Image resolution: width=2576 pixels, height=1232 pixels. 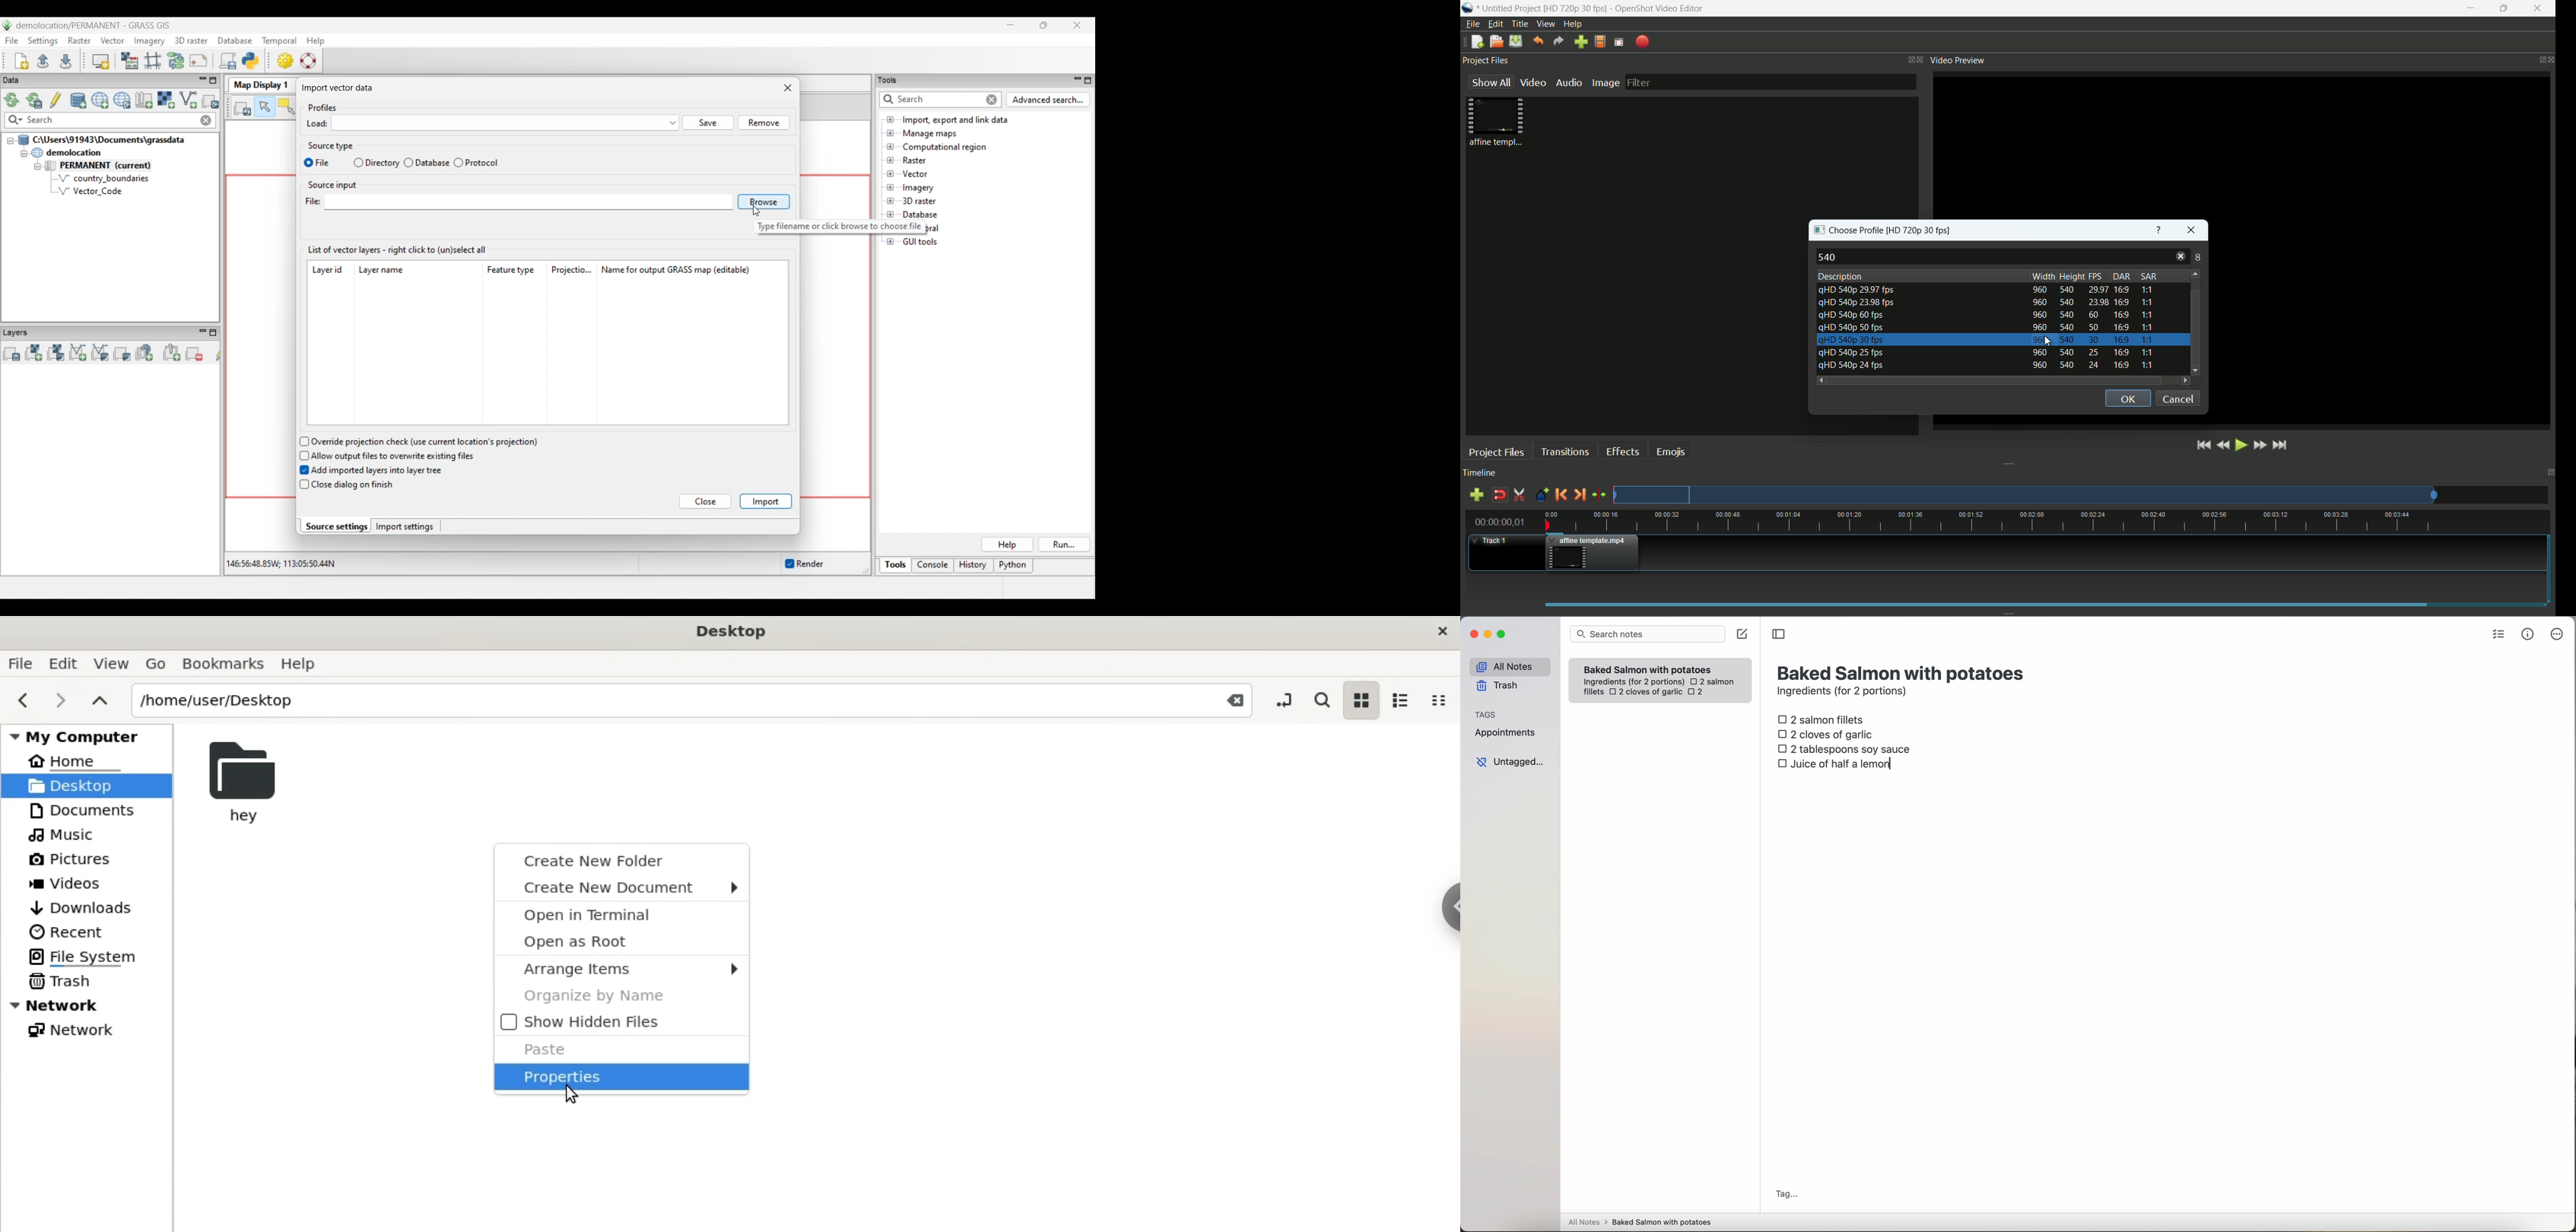 What do you see at coordinates (1958, 60) in the screenshot?
I see `video preview` at bounding box center [1958, 60].